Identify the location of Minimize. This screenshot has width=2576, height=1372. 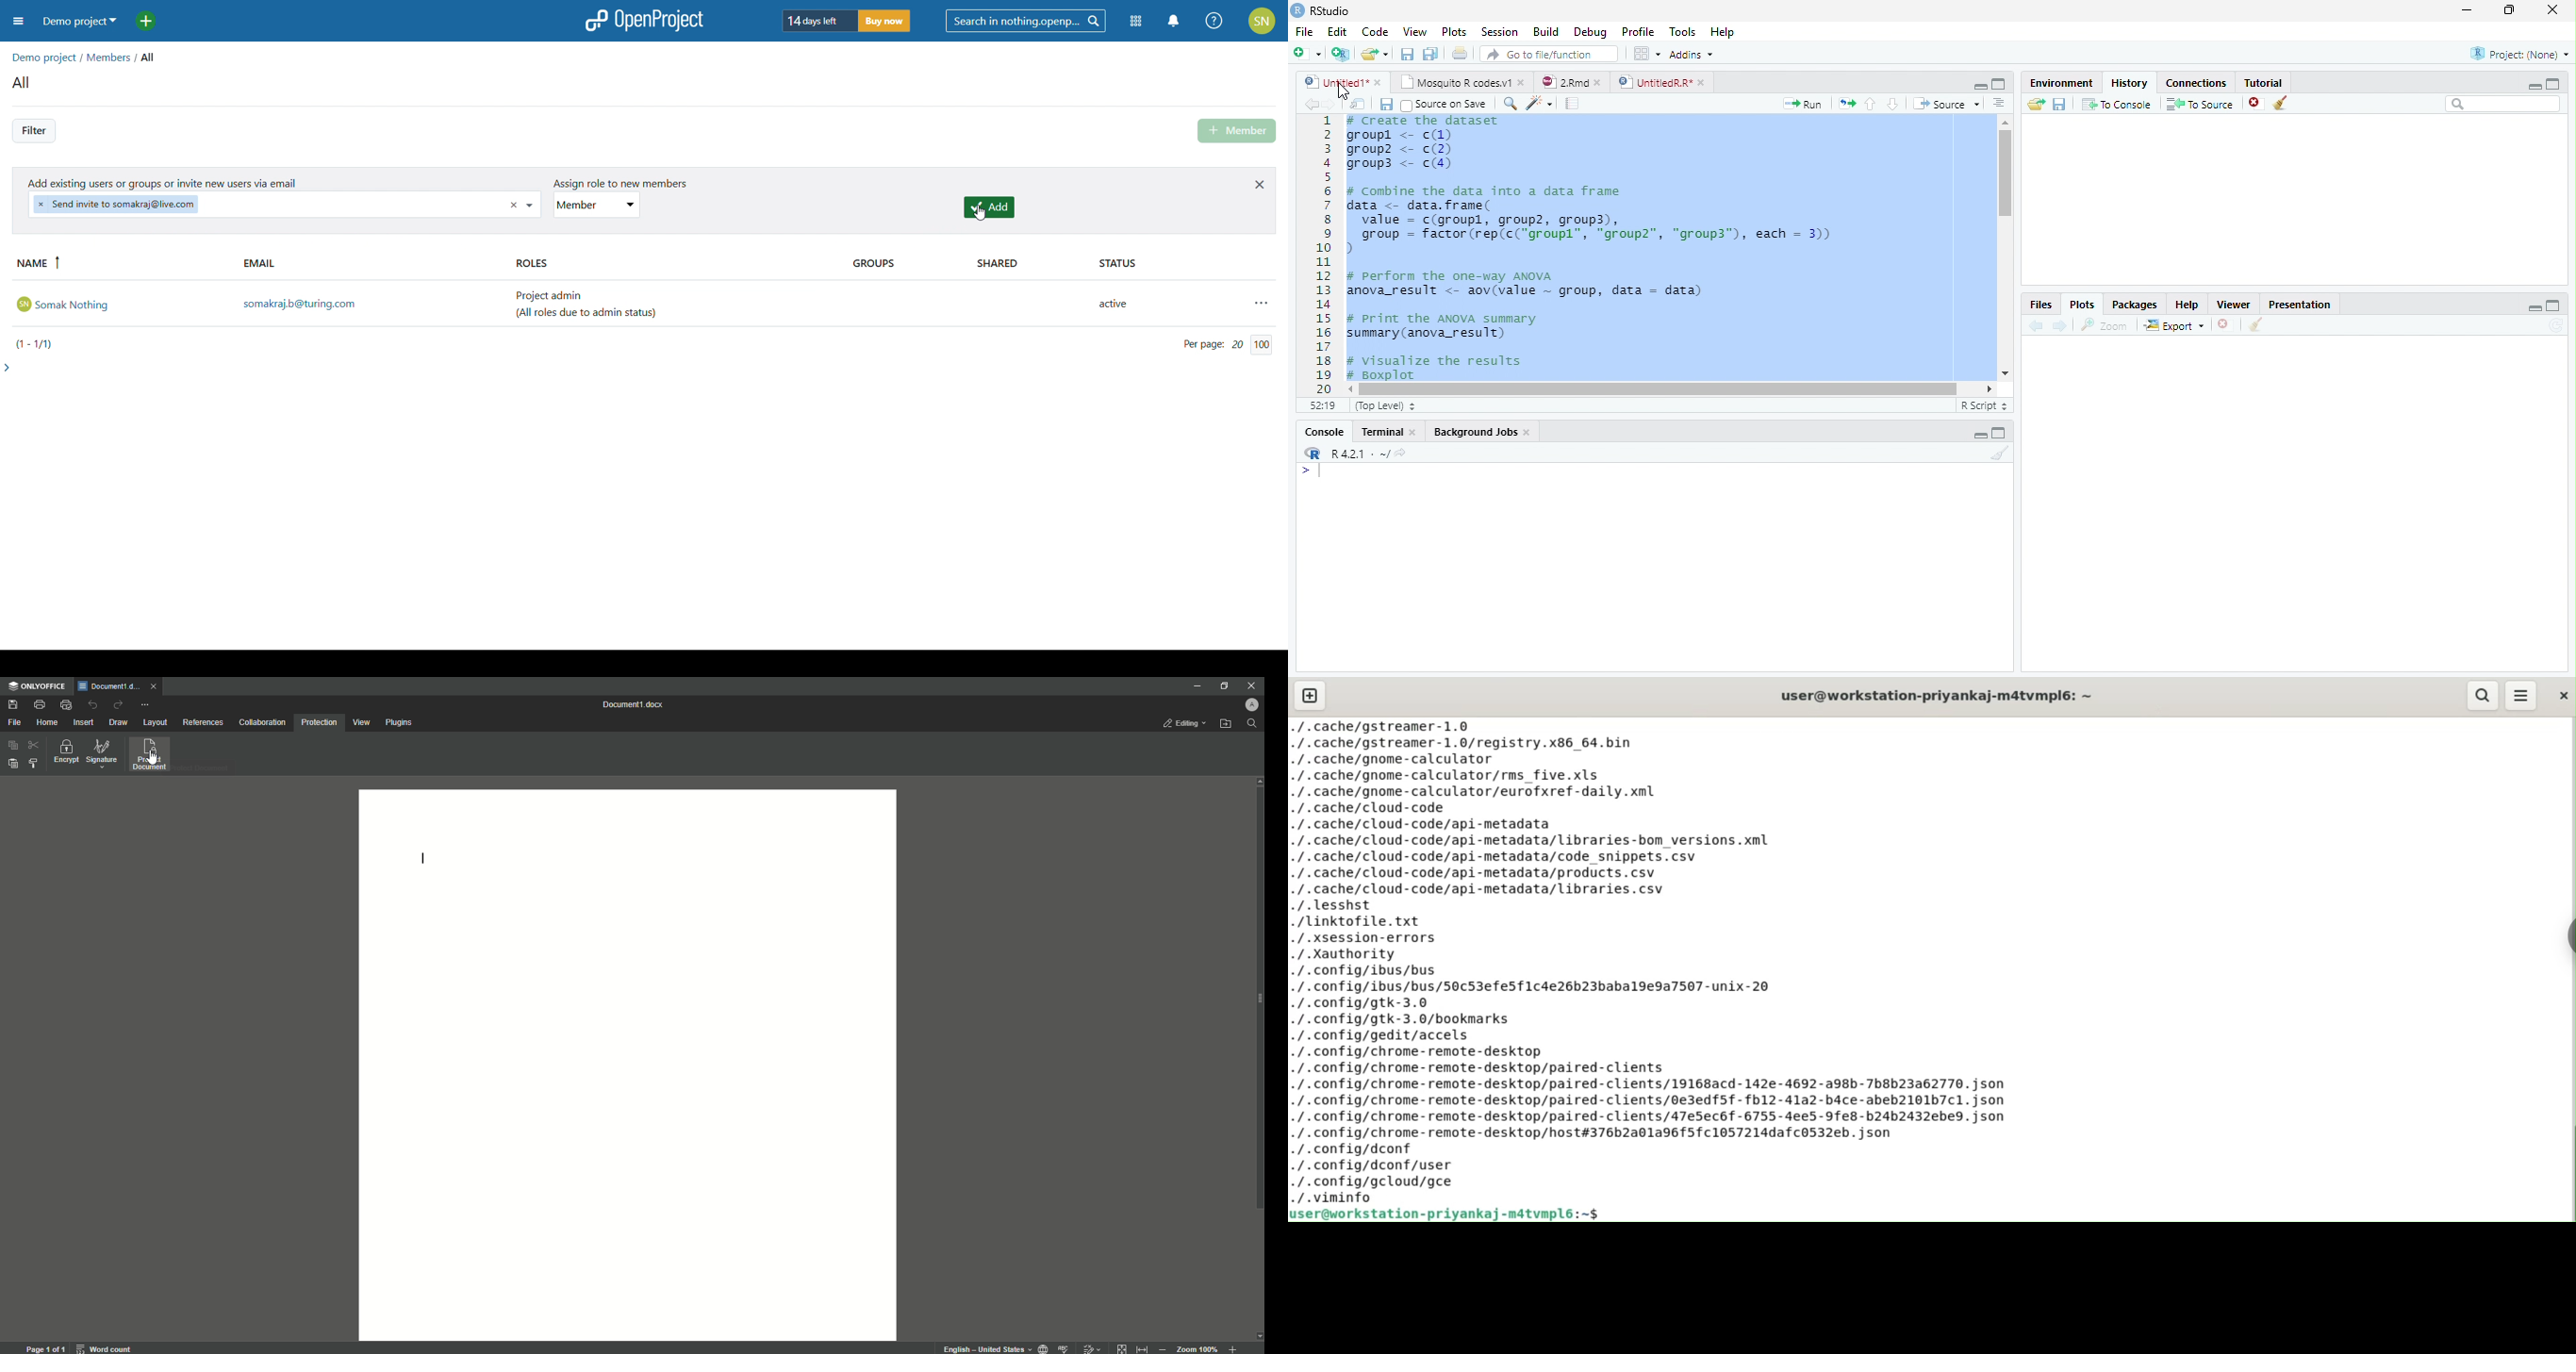
(2468, 11).